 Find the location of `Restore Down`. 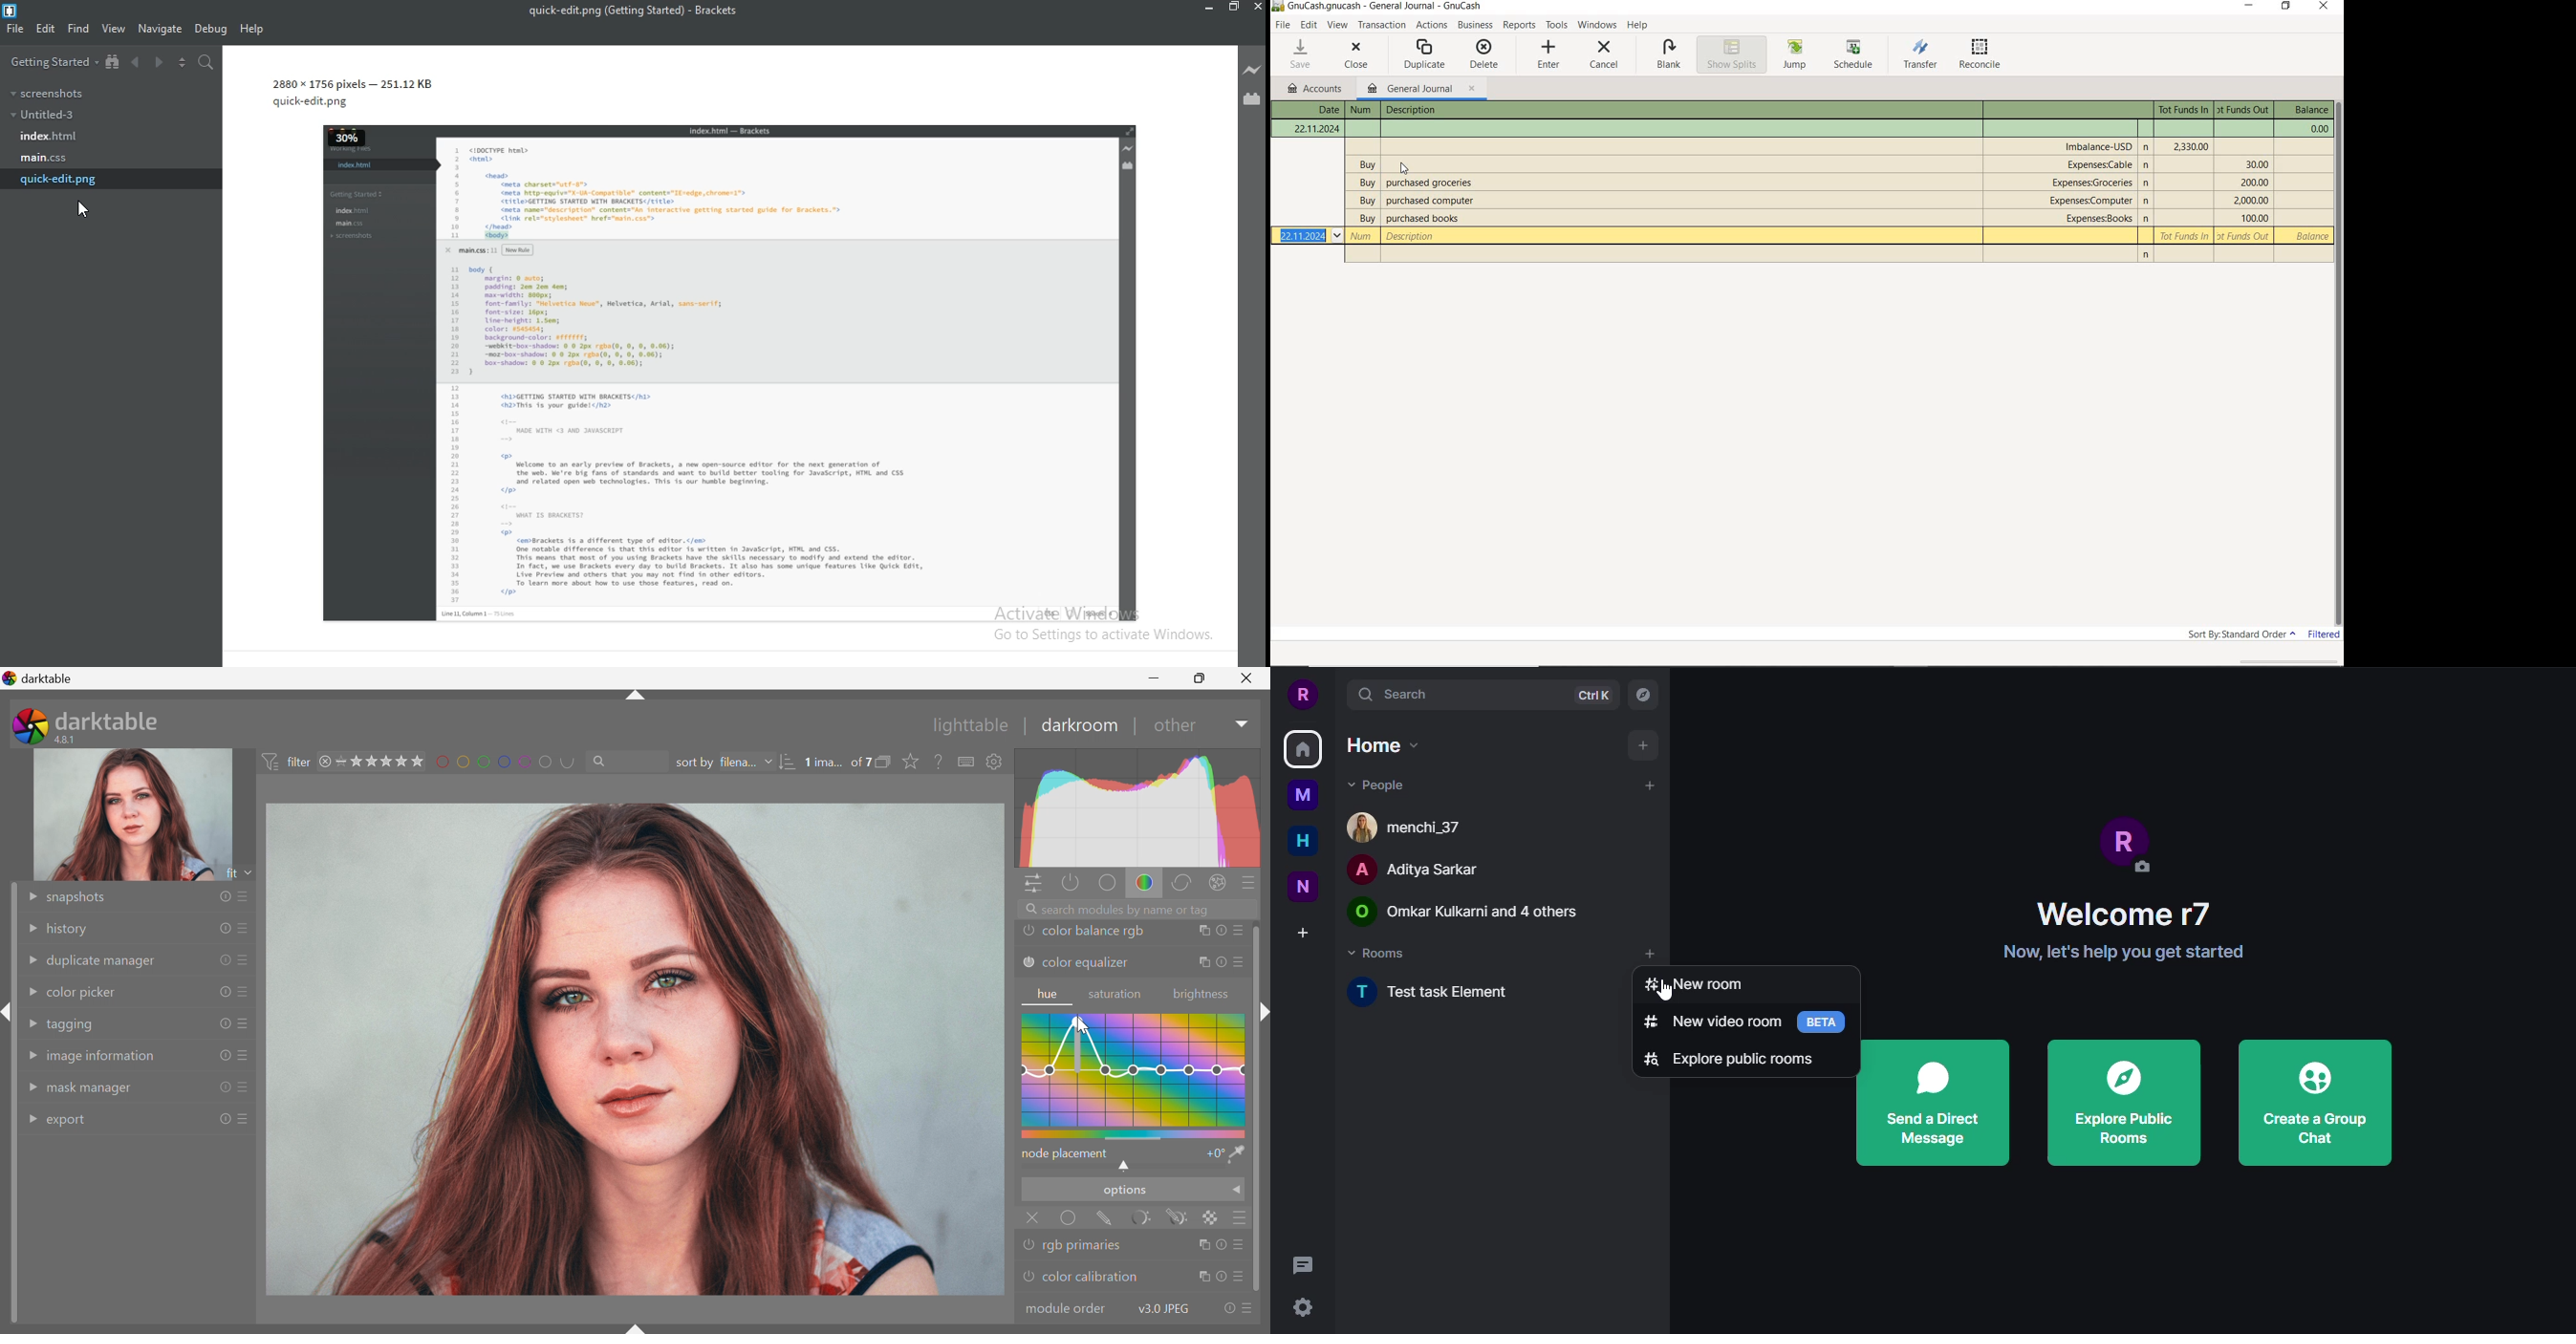

Restore Down is located at coordinates (1202, 680).